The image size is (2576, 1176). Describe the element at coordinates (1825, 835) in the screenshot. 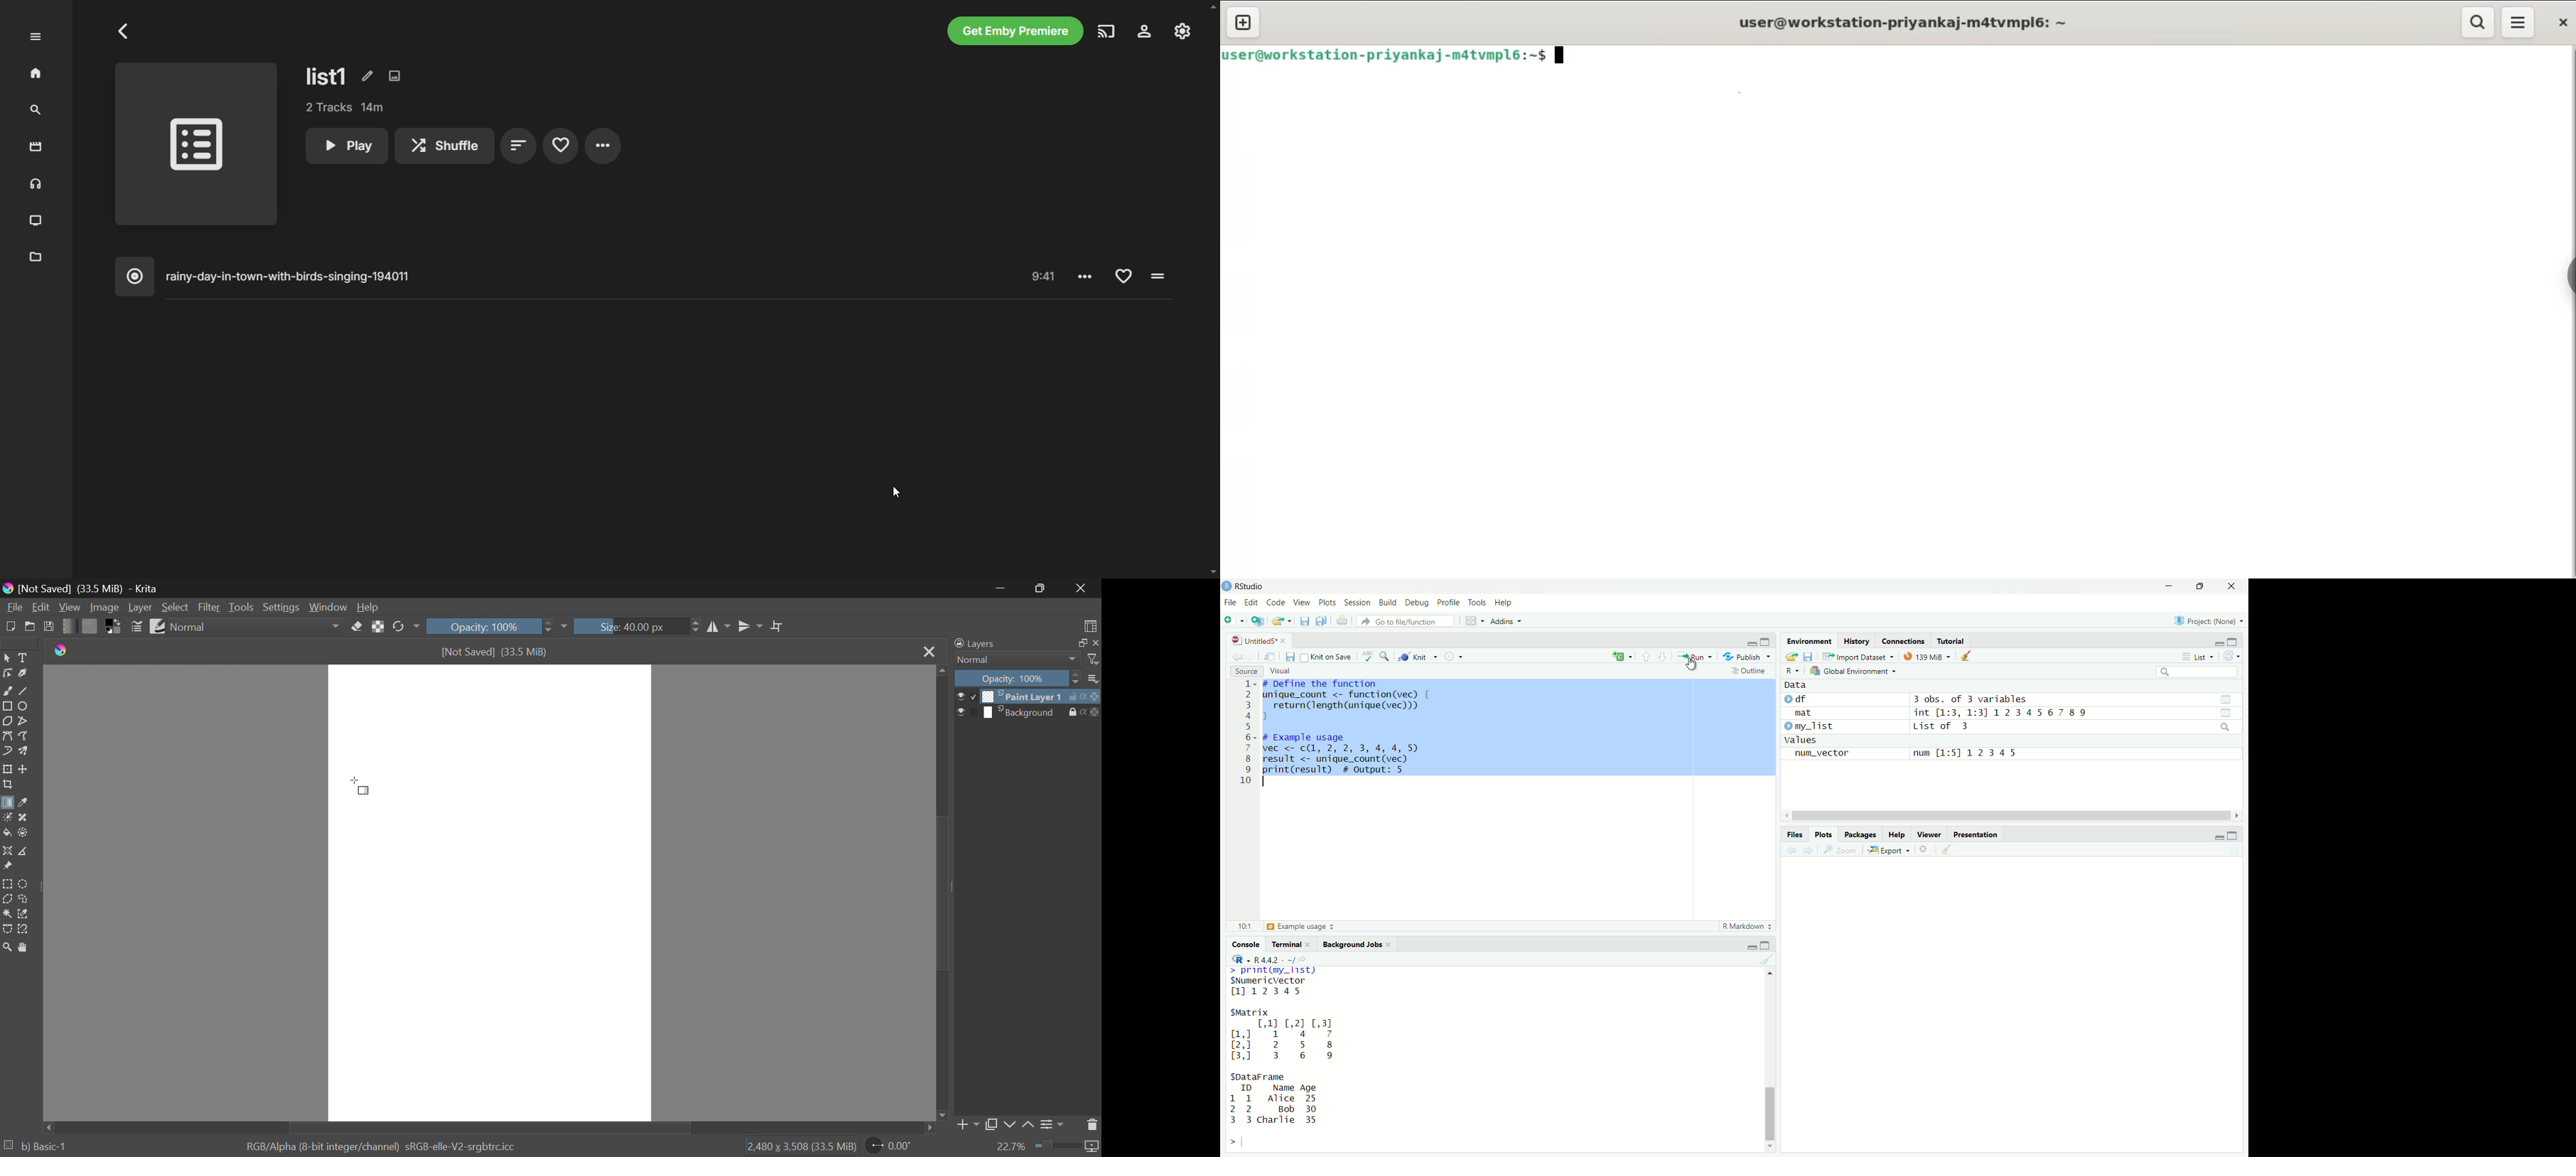

I see `Plots` at that location.